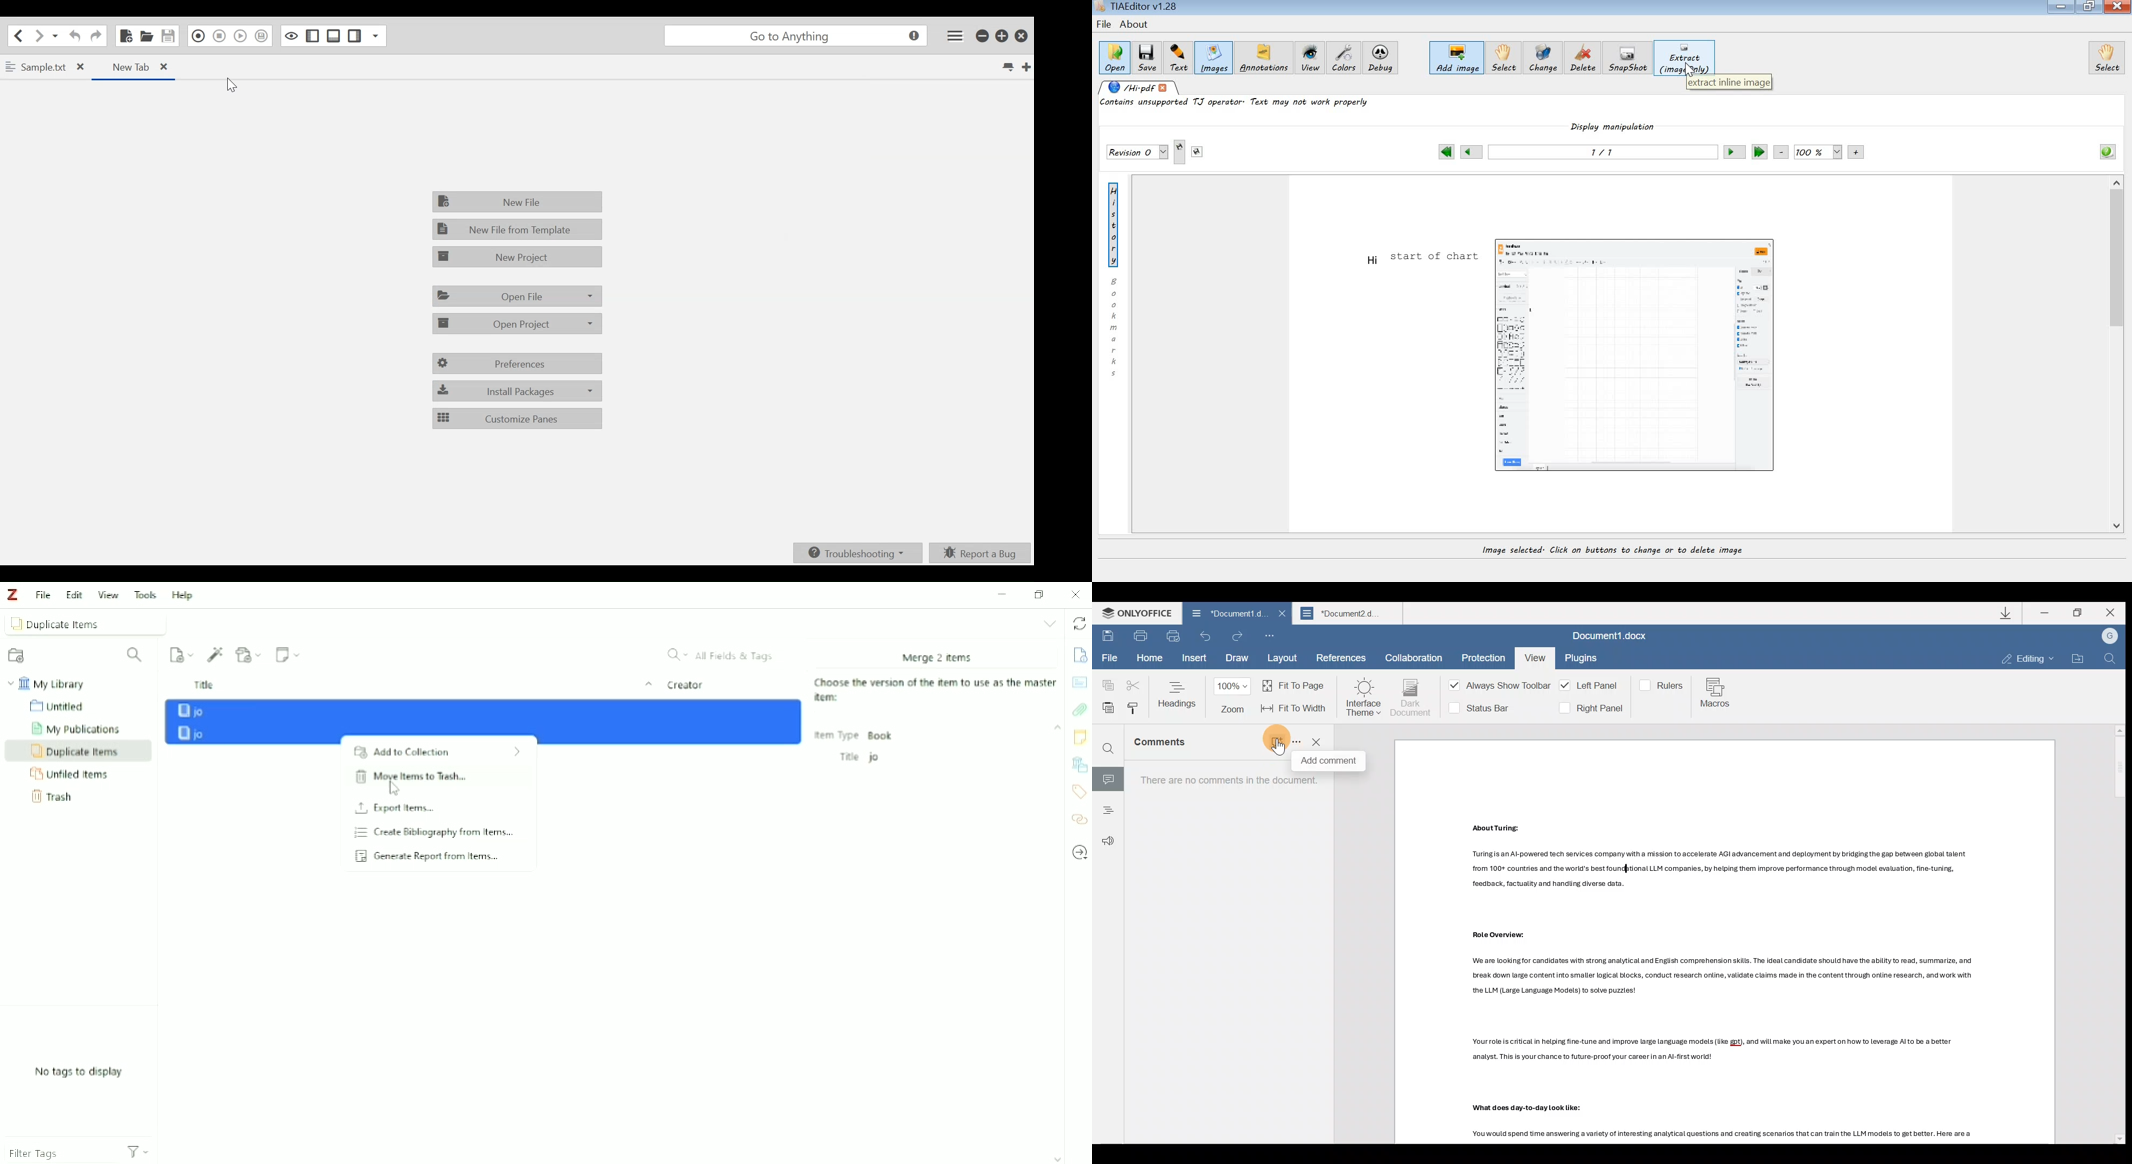  Describe the element at coordinates (1317, 741) in the screenshot. I see `Close comments` at that location.